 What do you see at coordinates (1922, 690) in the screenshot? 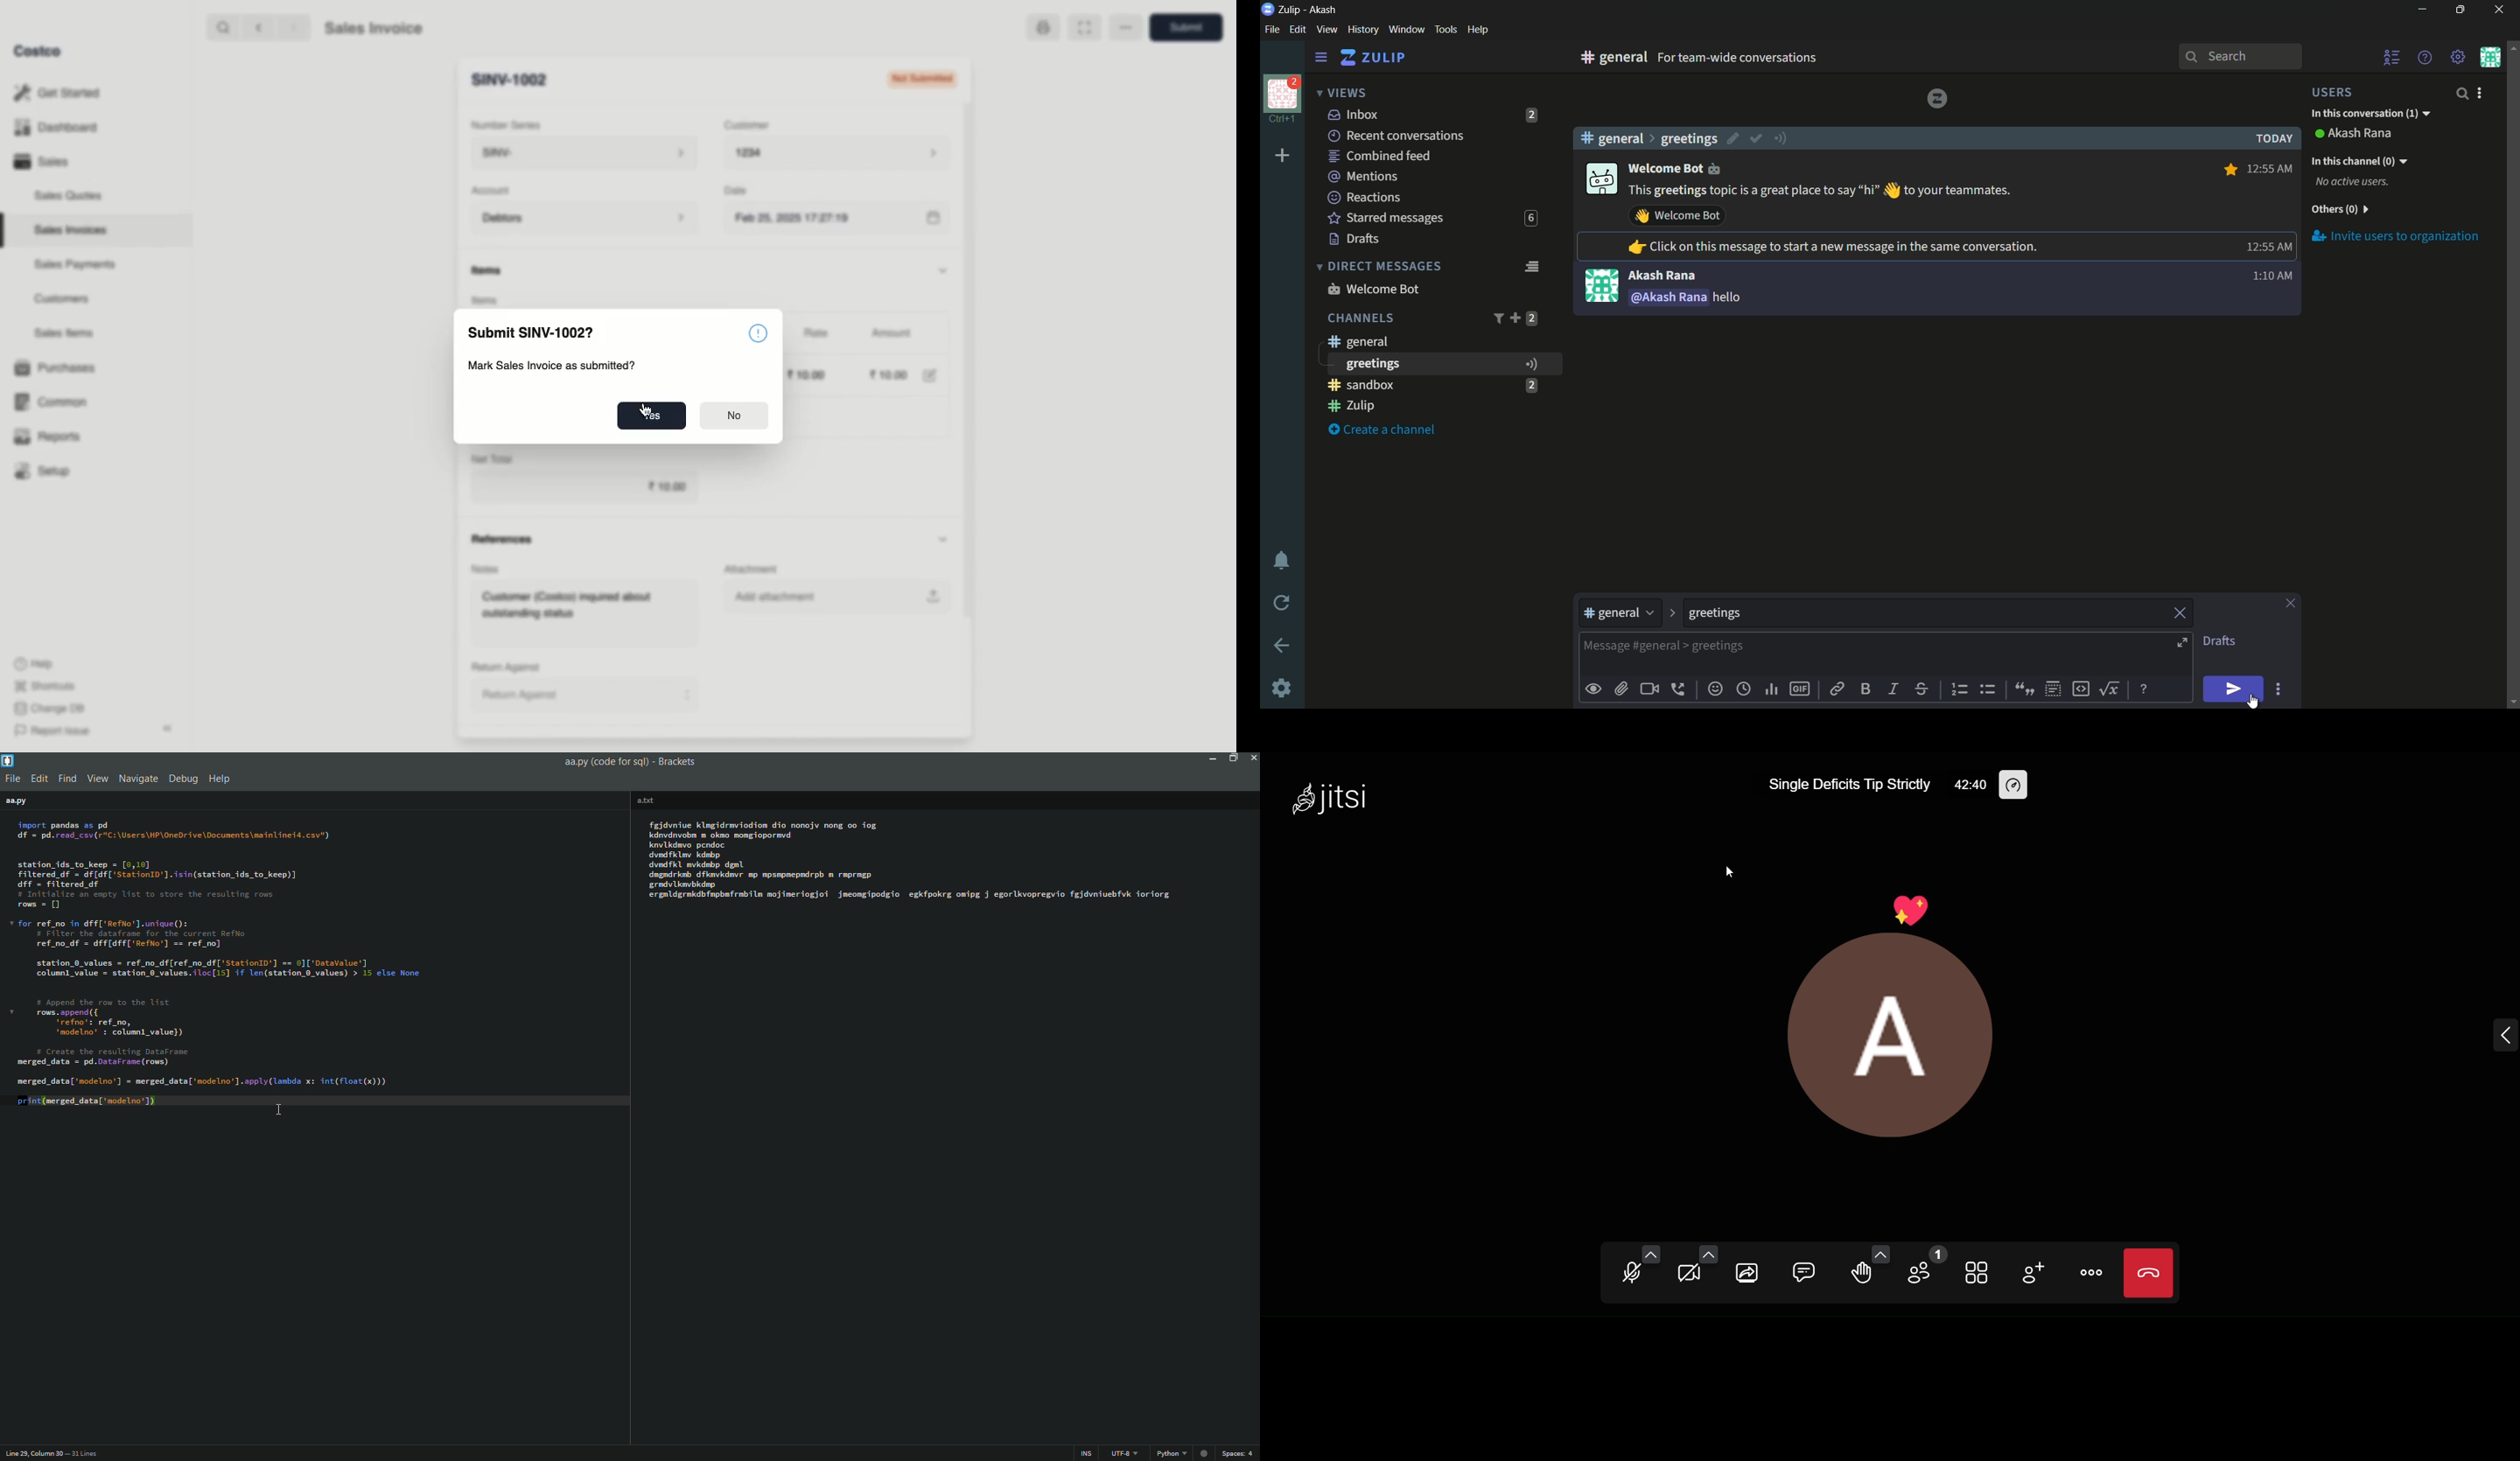
I see `strikethrough` at bounding box center [1922, 690].